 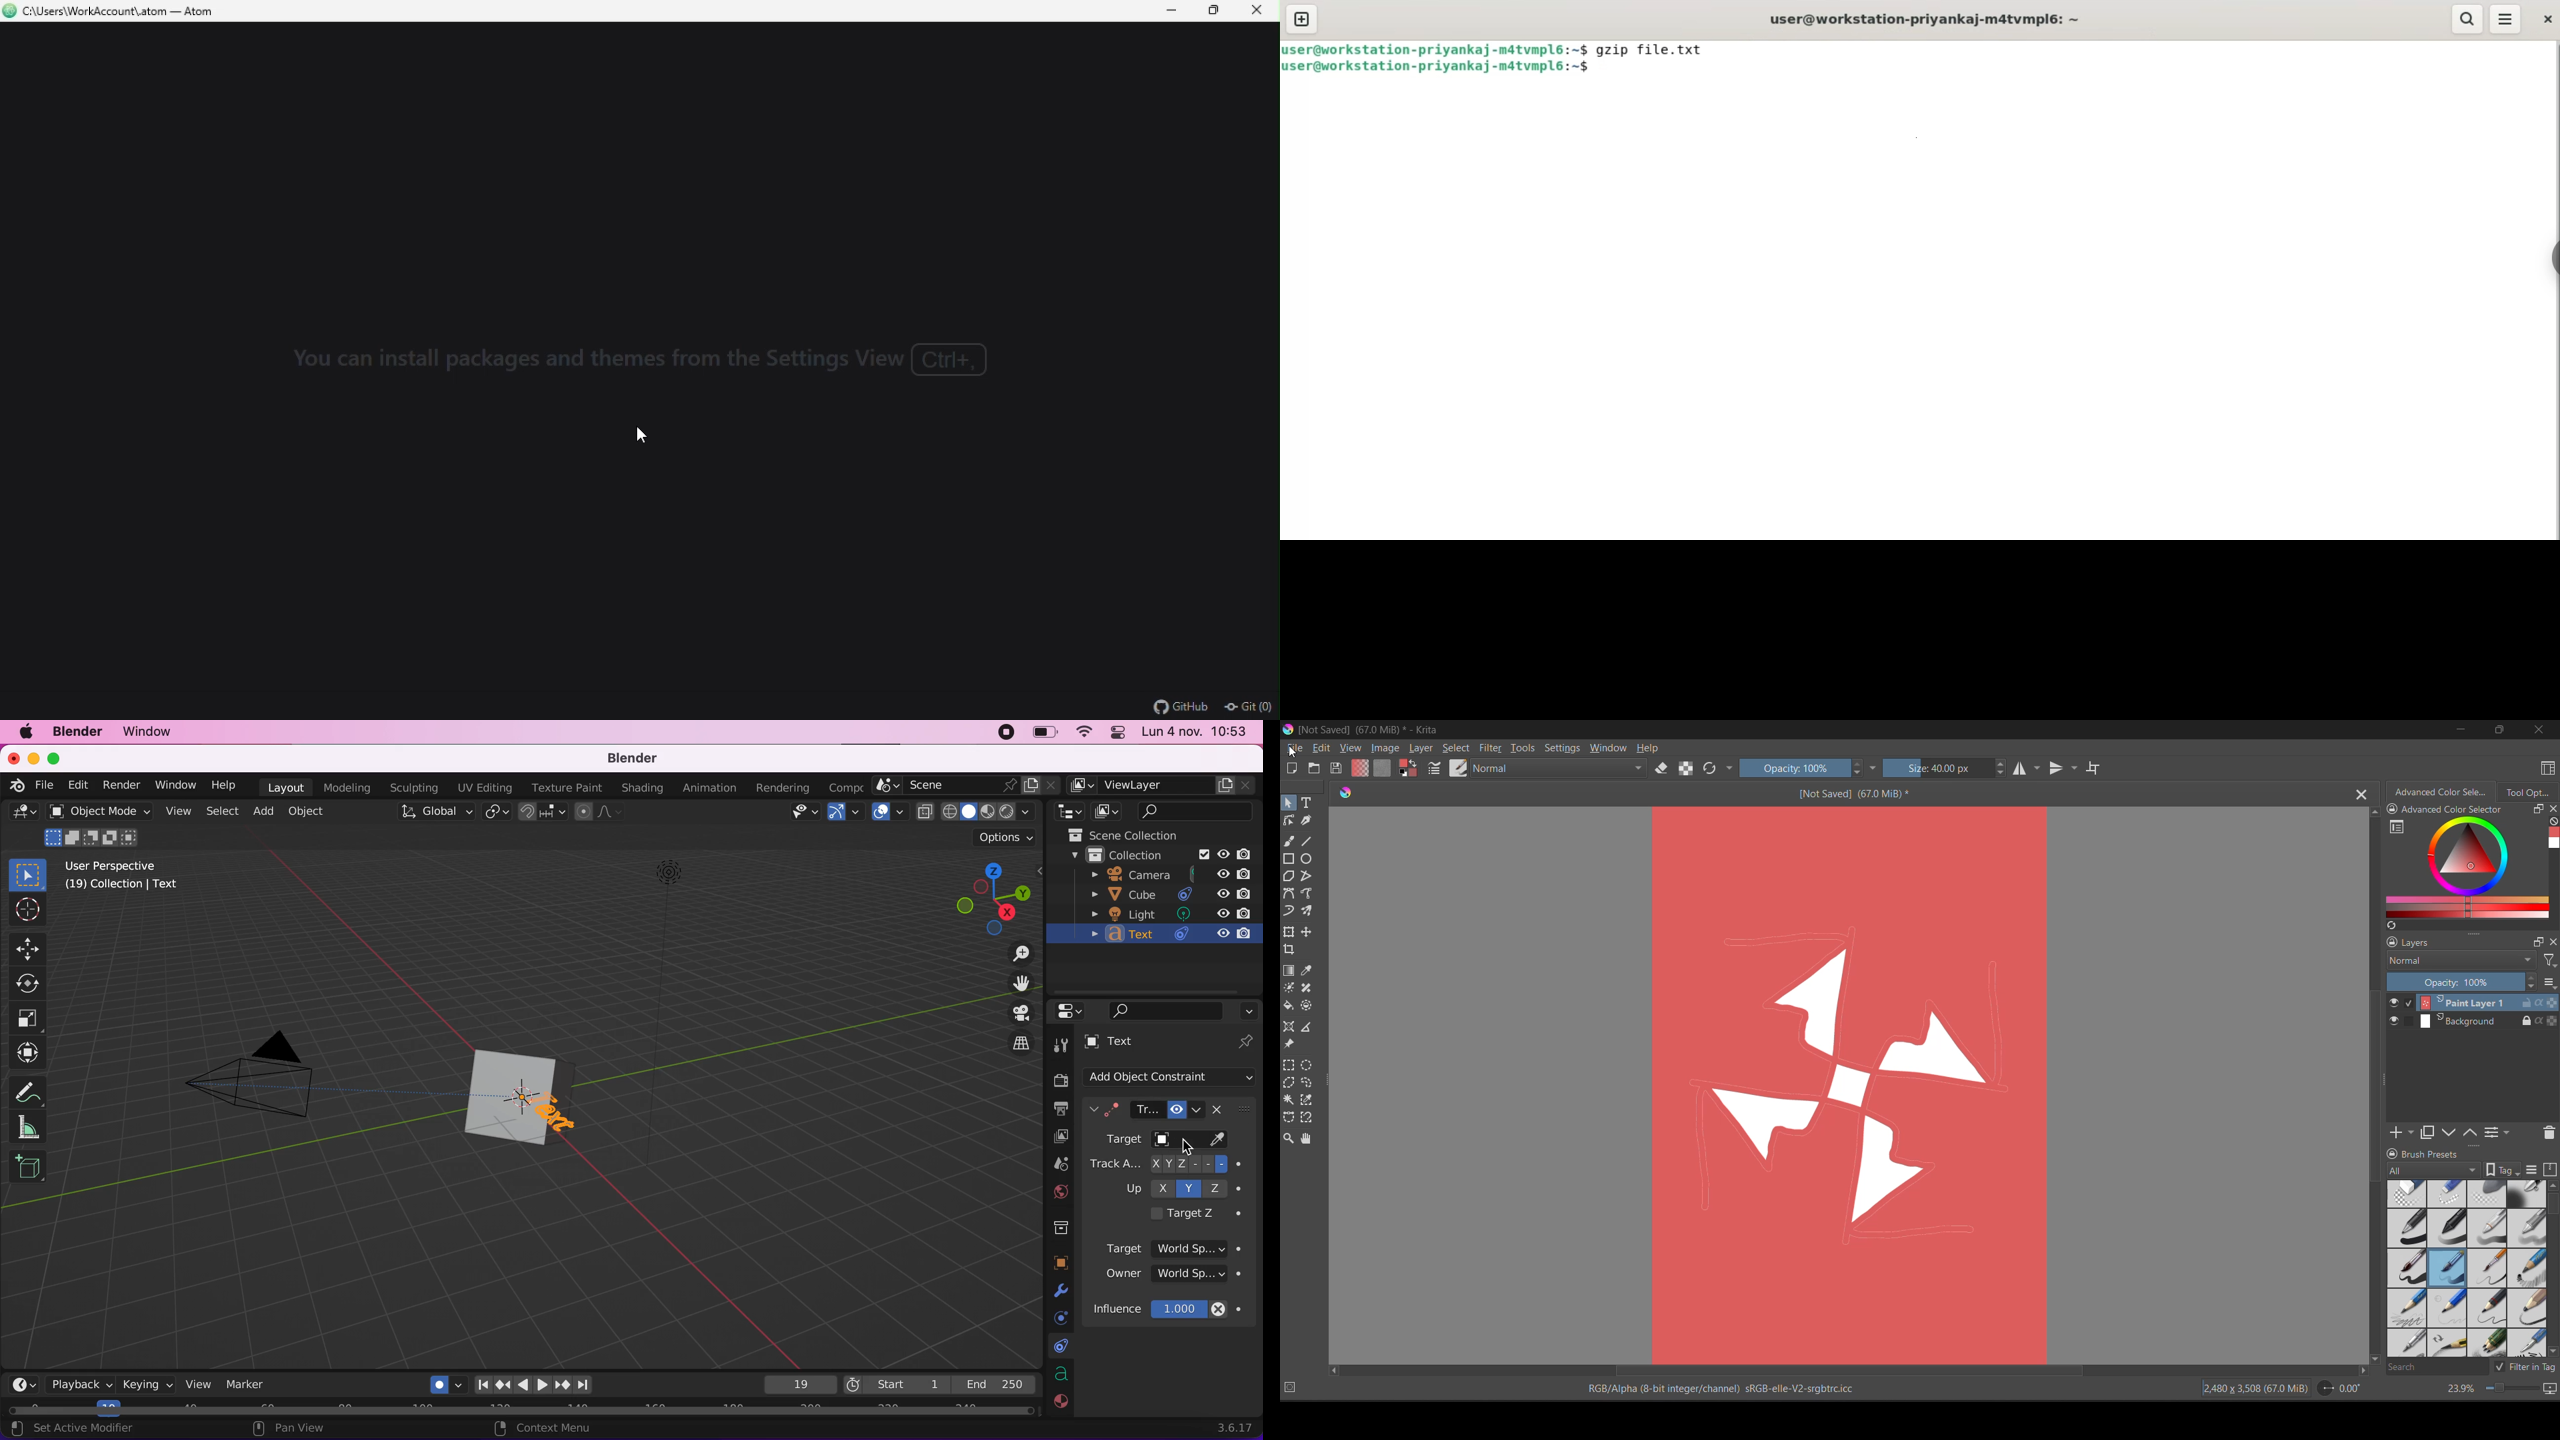 I want to click on file name and file path , so click(x=122, y=10).